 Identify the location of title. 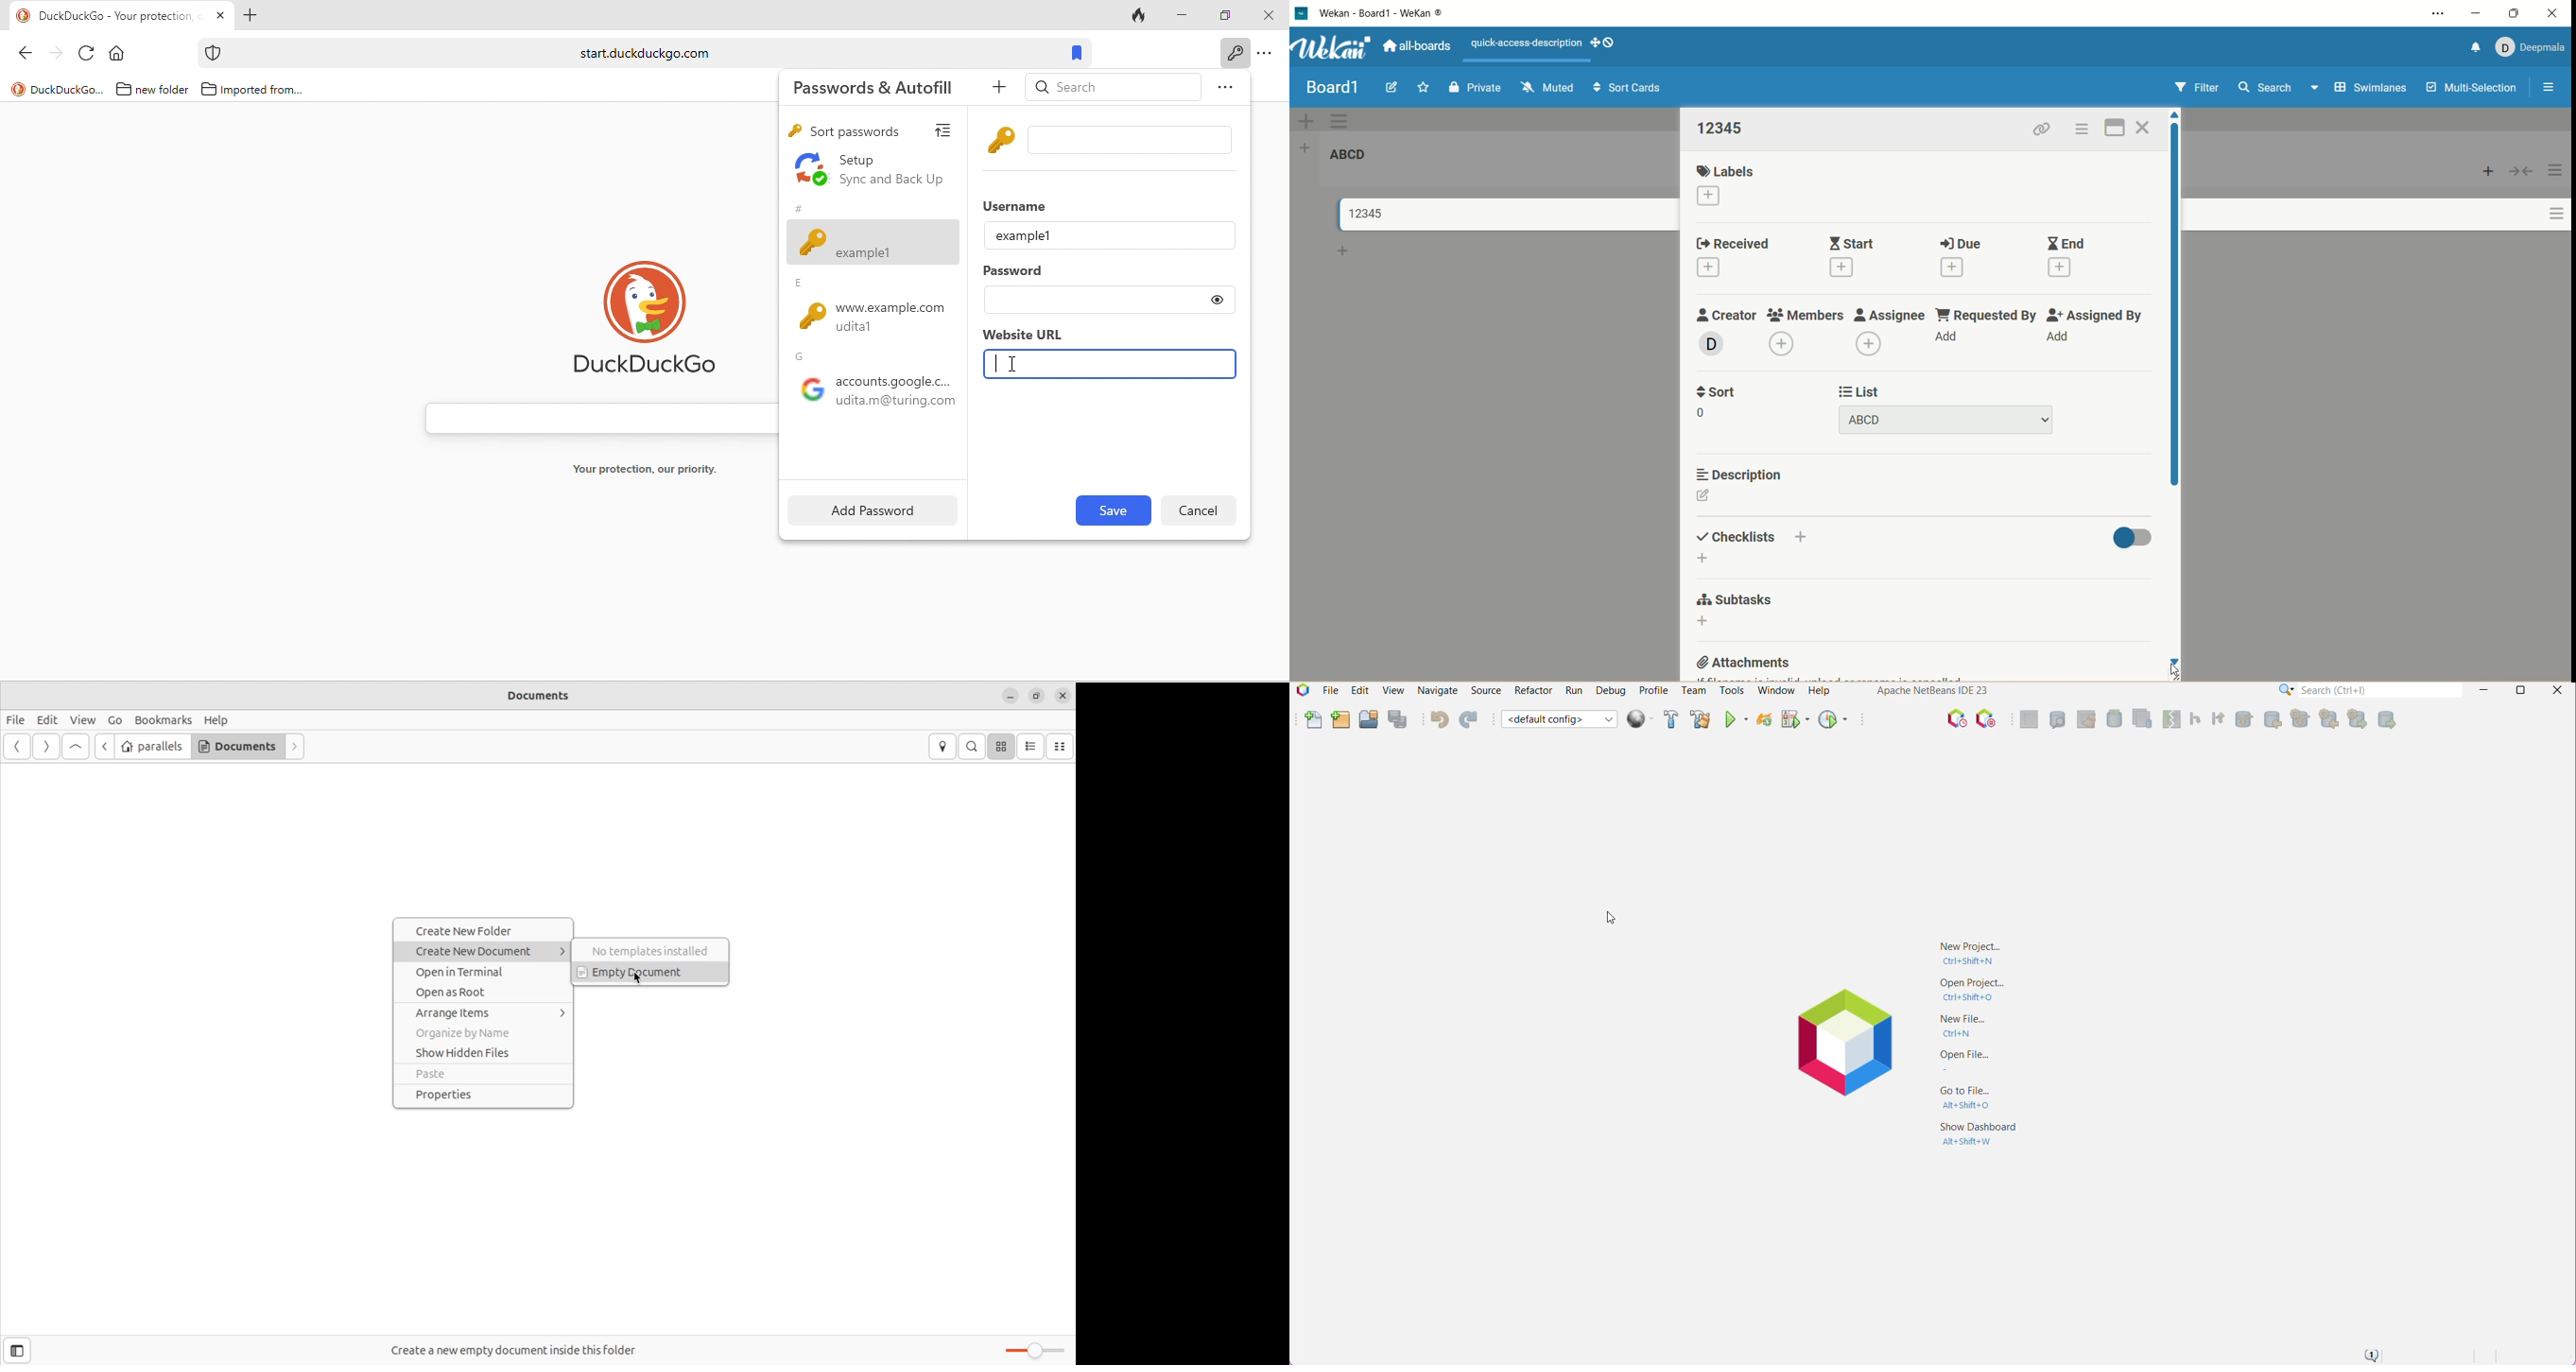
(1949, 420).